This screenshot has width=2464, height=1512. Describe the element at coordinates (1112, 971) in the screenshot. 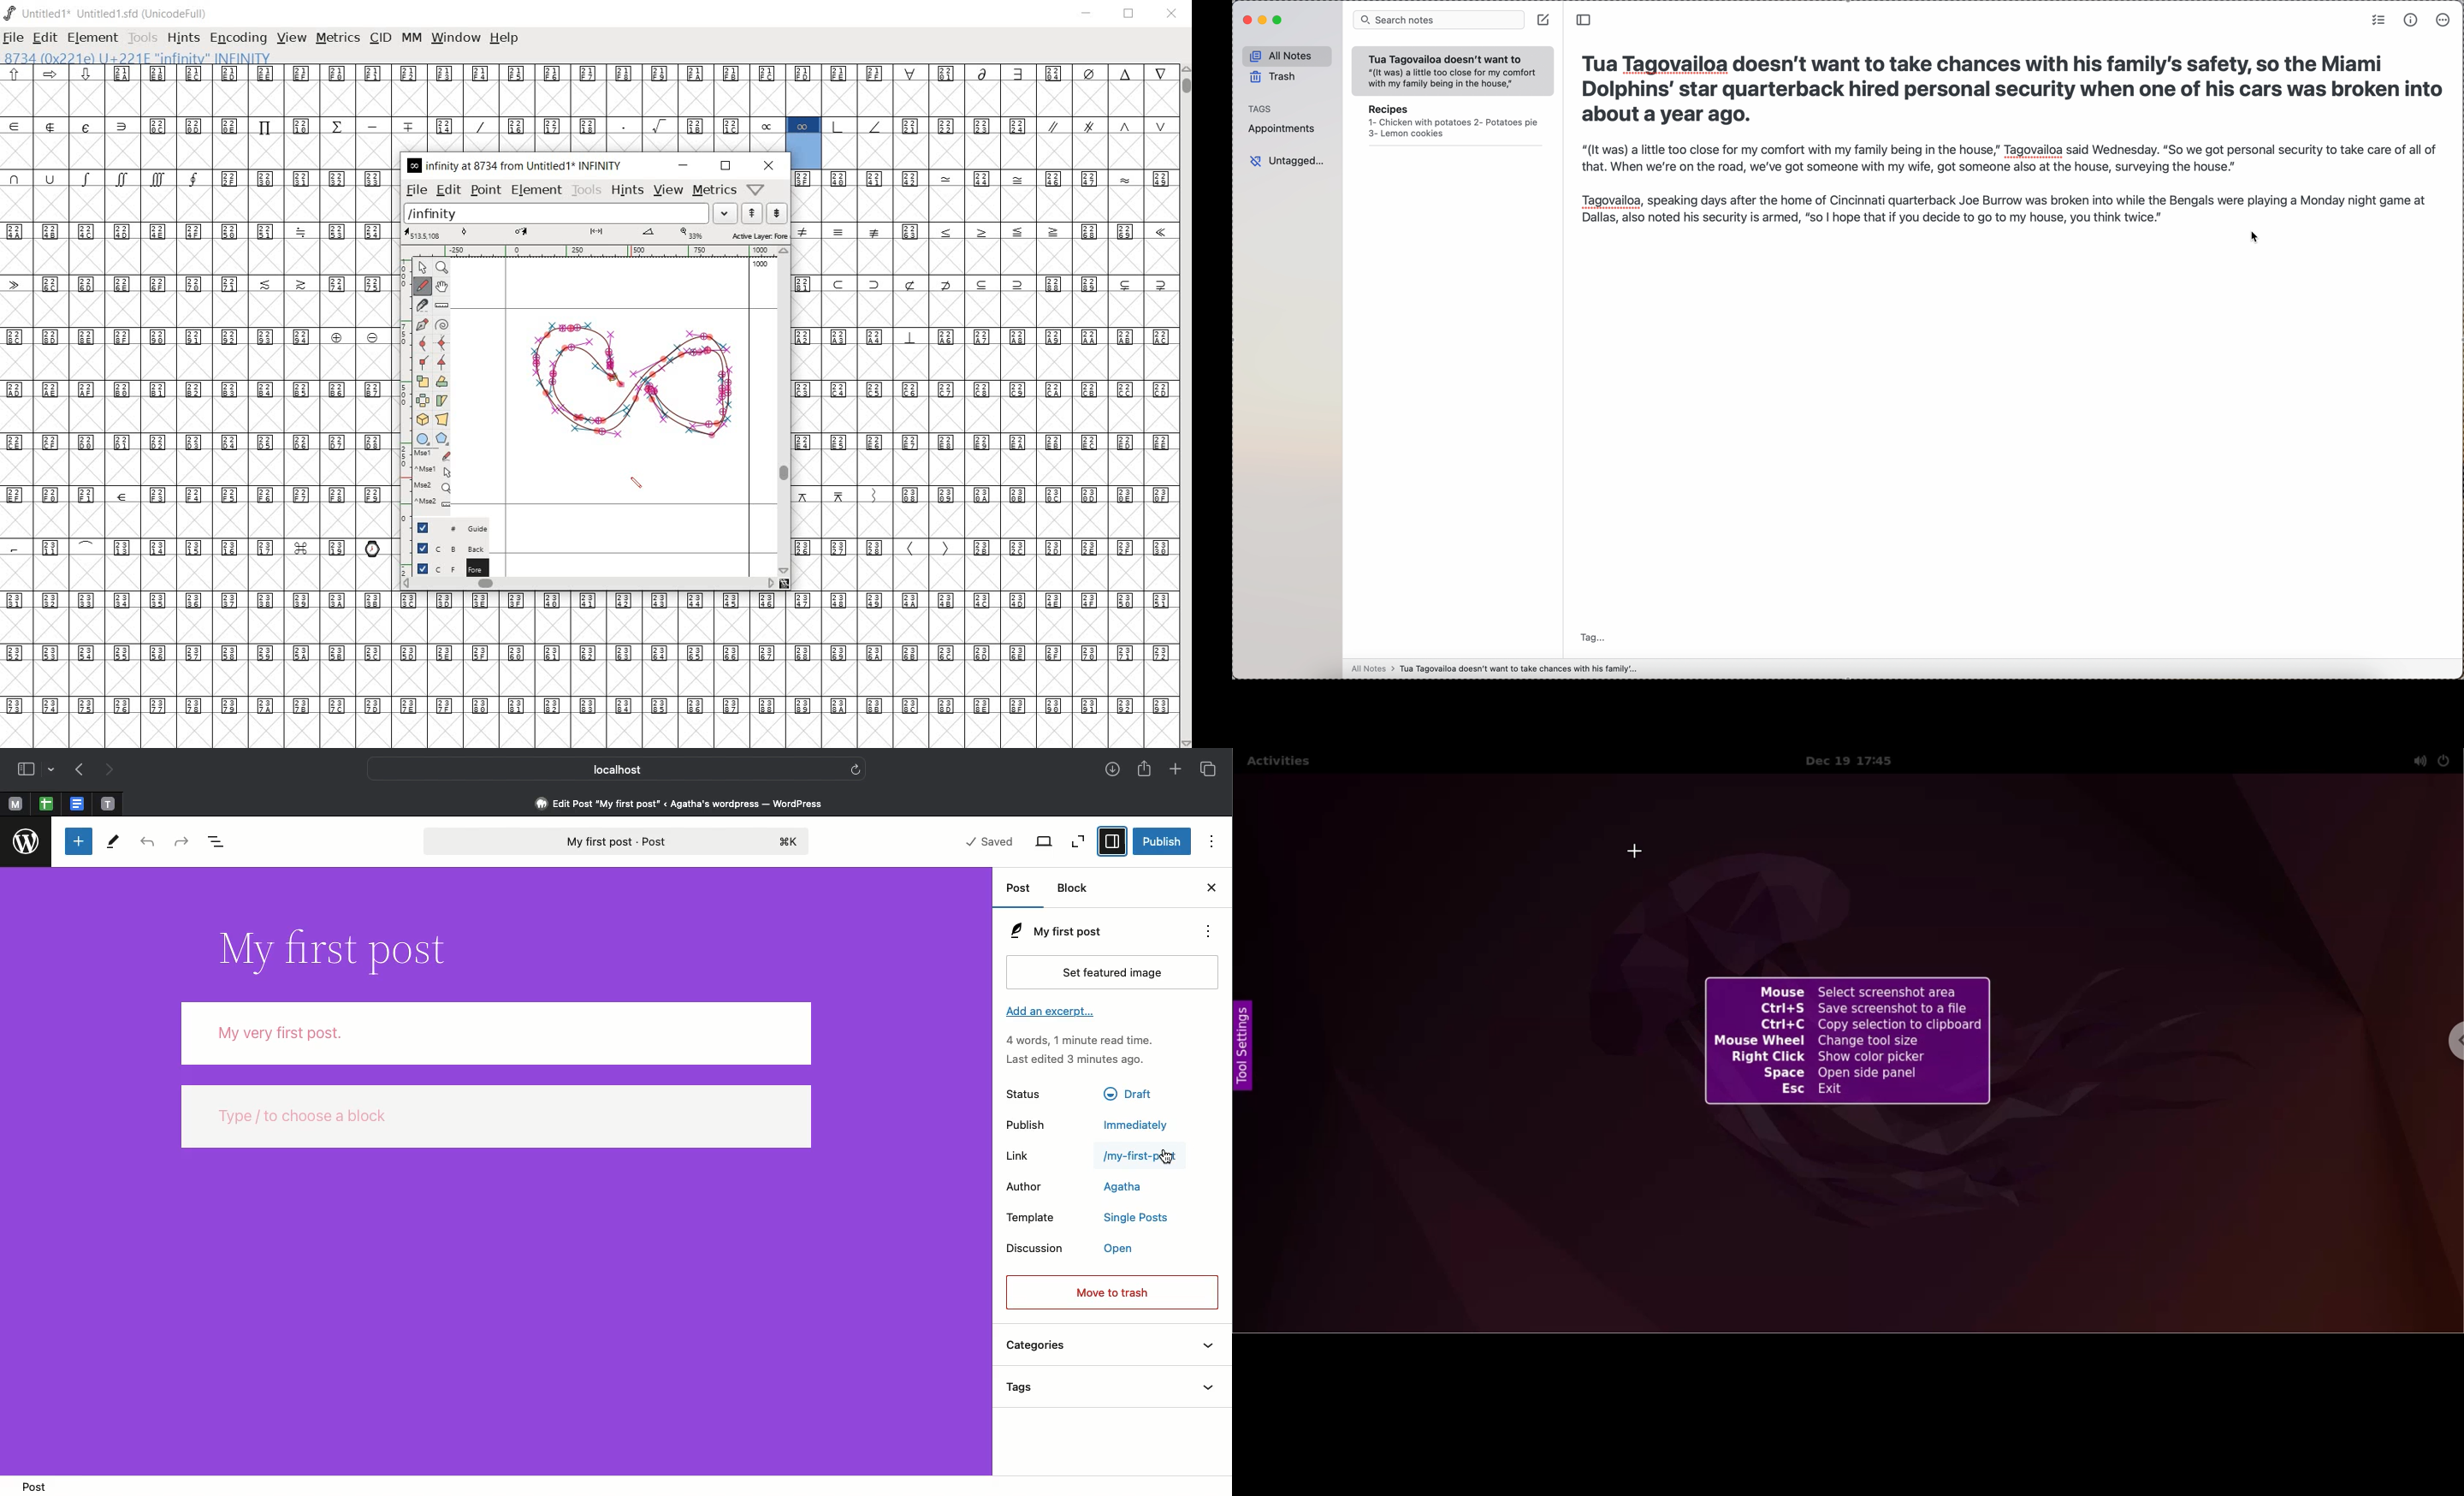

I see `Set featured image` at that location.